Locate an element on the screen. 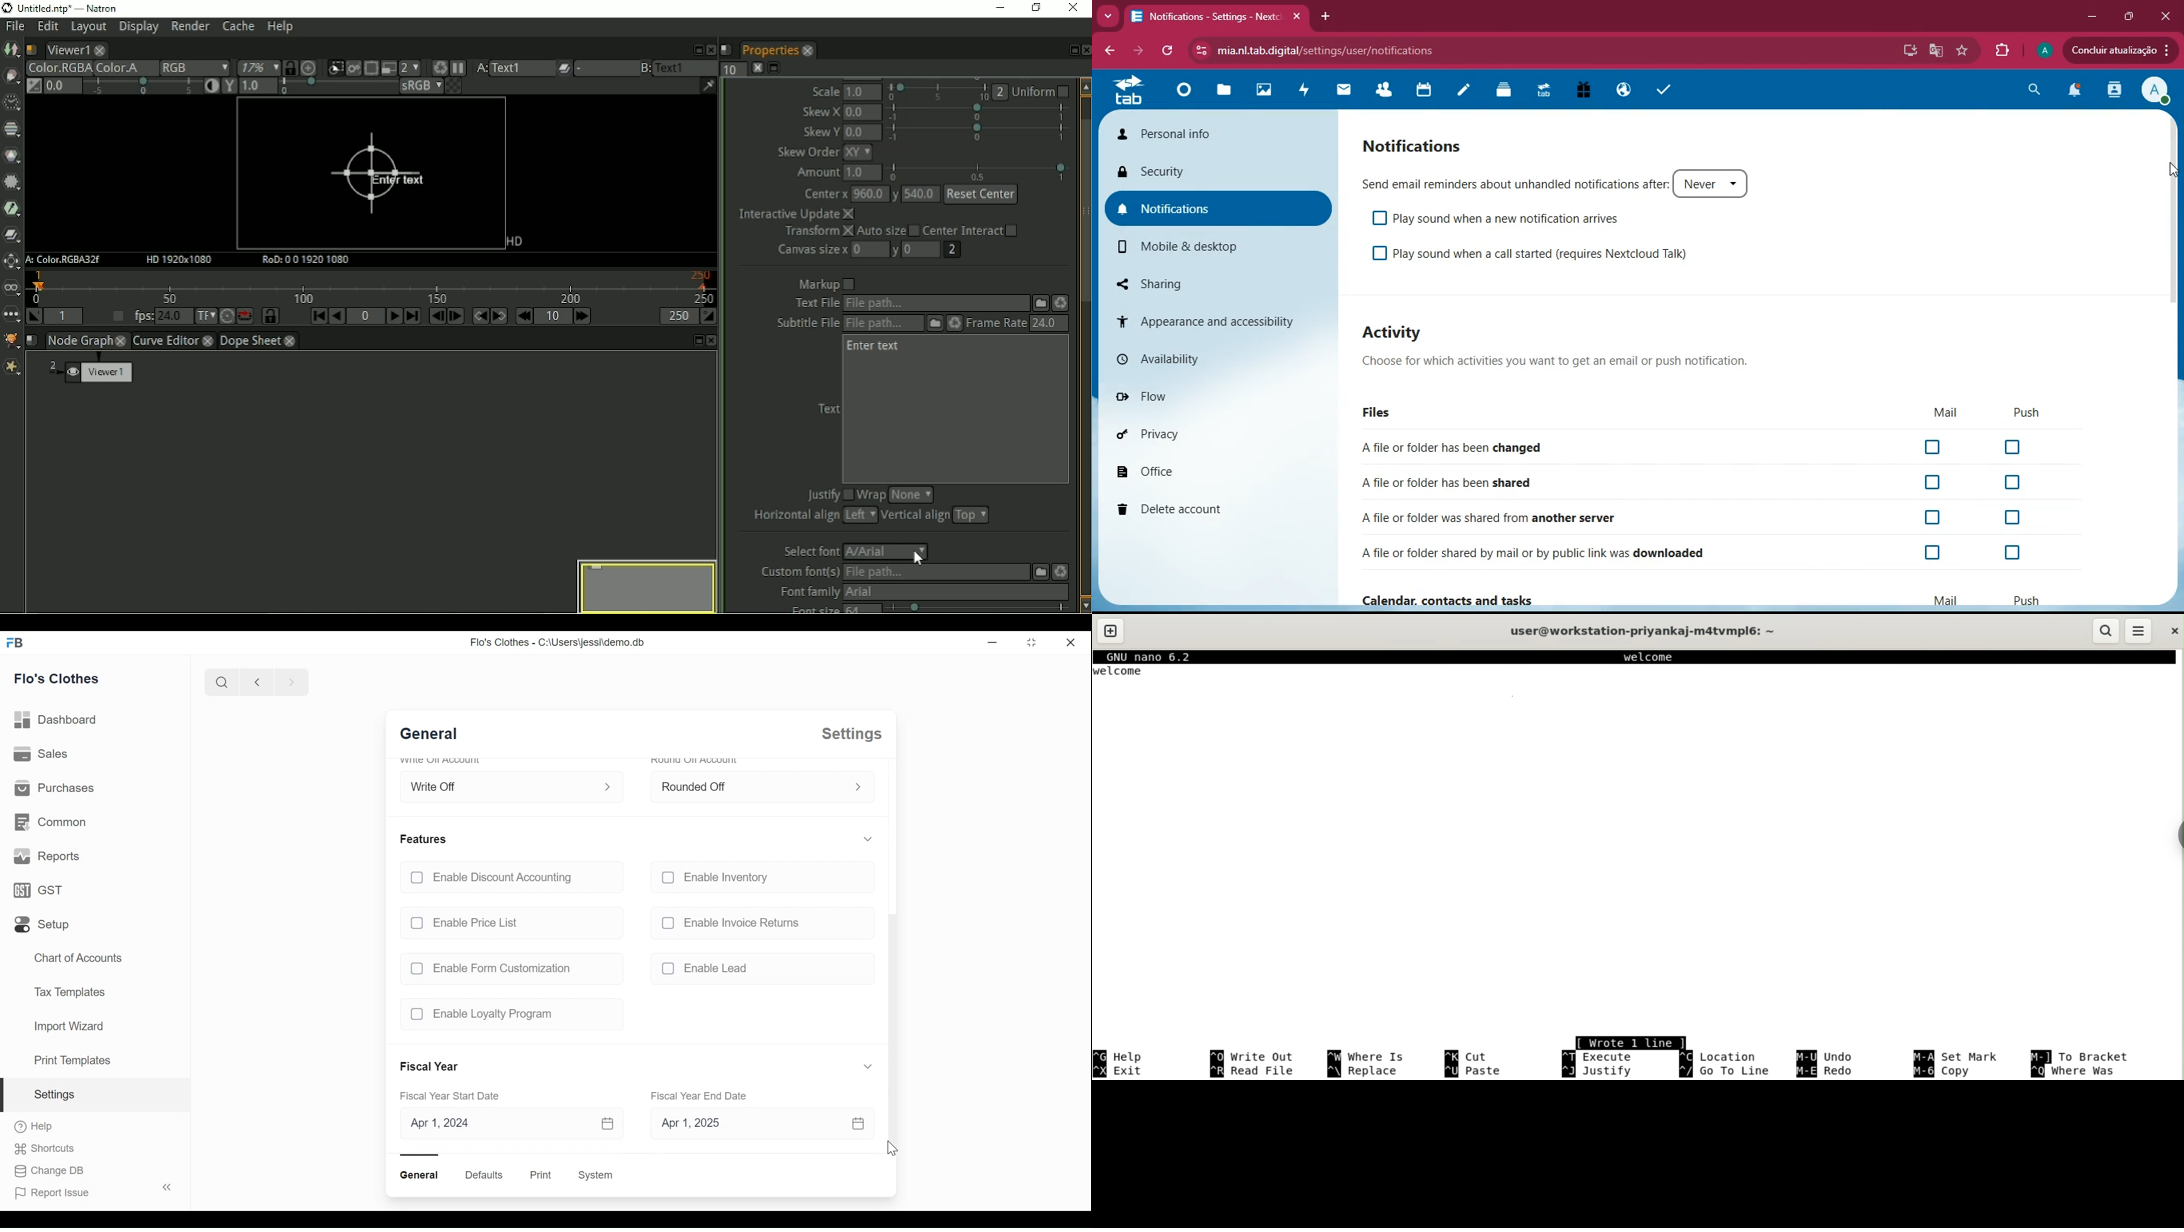  activity is located at coordinates (1396, 333).